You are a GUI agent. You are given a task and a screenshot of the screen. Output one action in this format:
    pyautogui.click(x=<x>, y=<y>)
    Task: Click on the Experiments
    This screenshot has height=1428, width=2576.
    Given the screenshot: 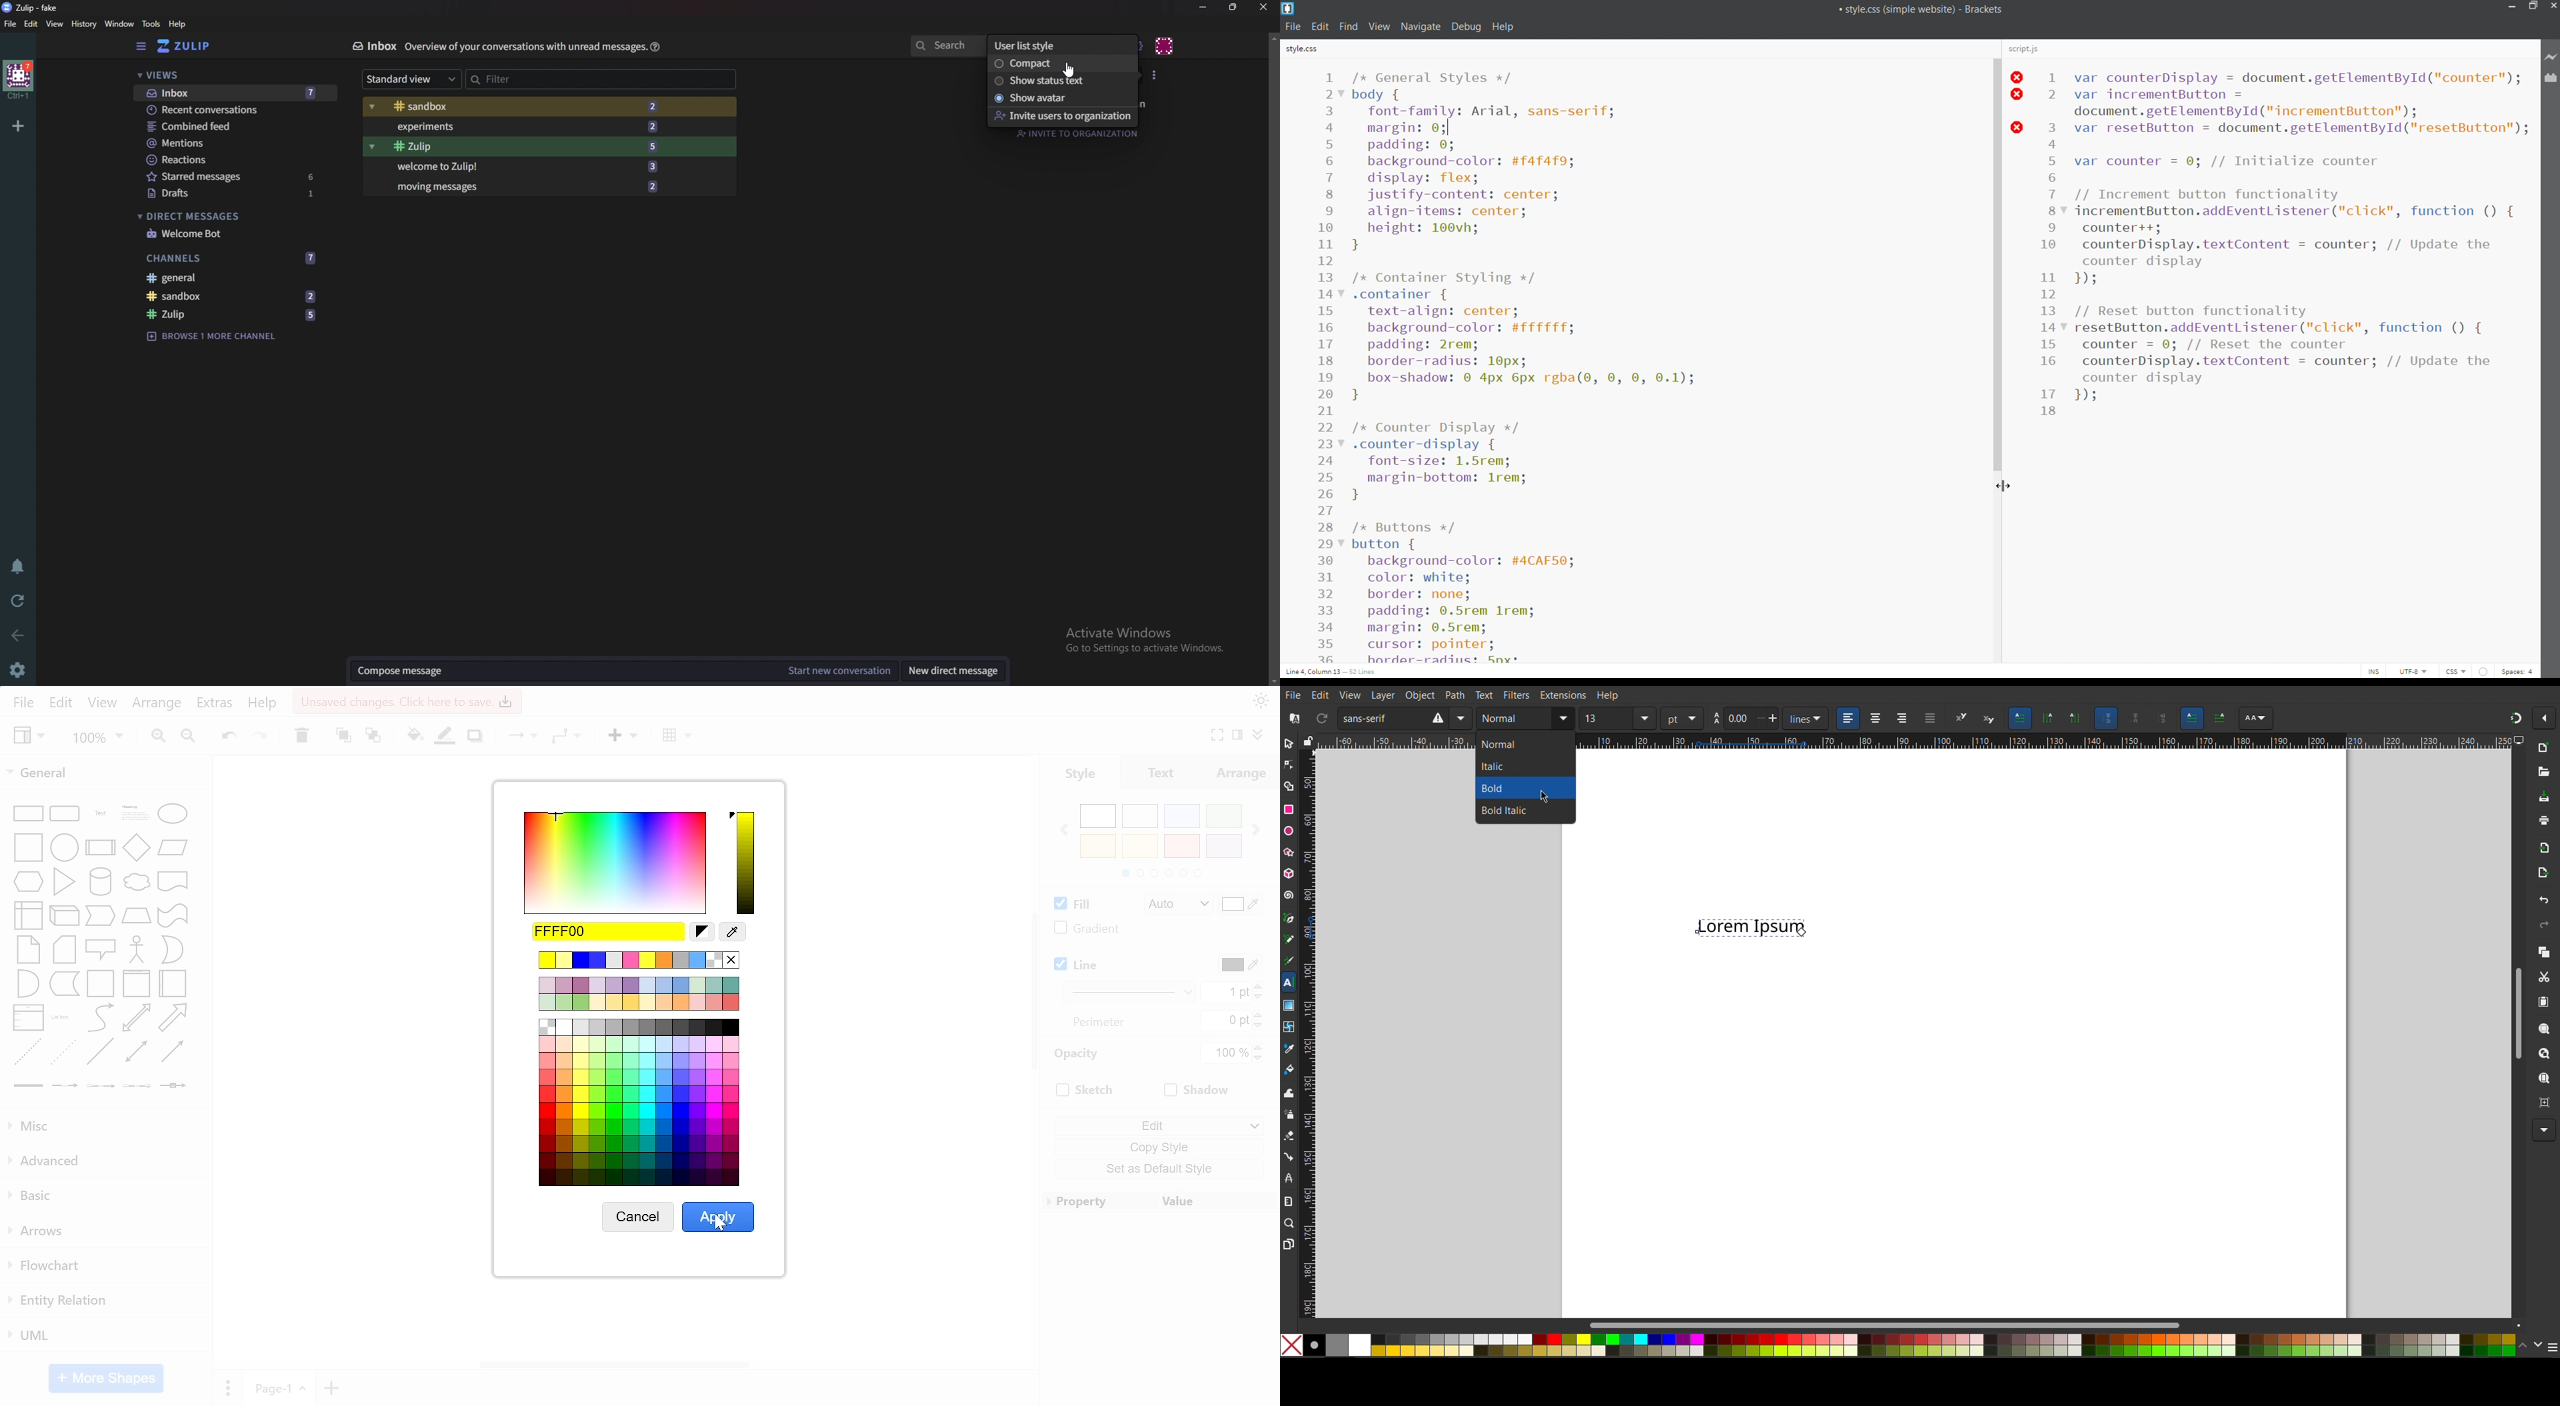 What is the action you would take?
    pyautogui.click(x=533, y=126)
    